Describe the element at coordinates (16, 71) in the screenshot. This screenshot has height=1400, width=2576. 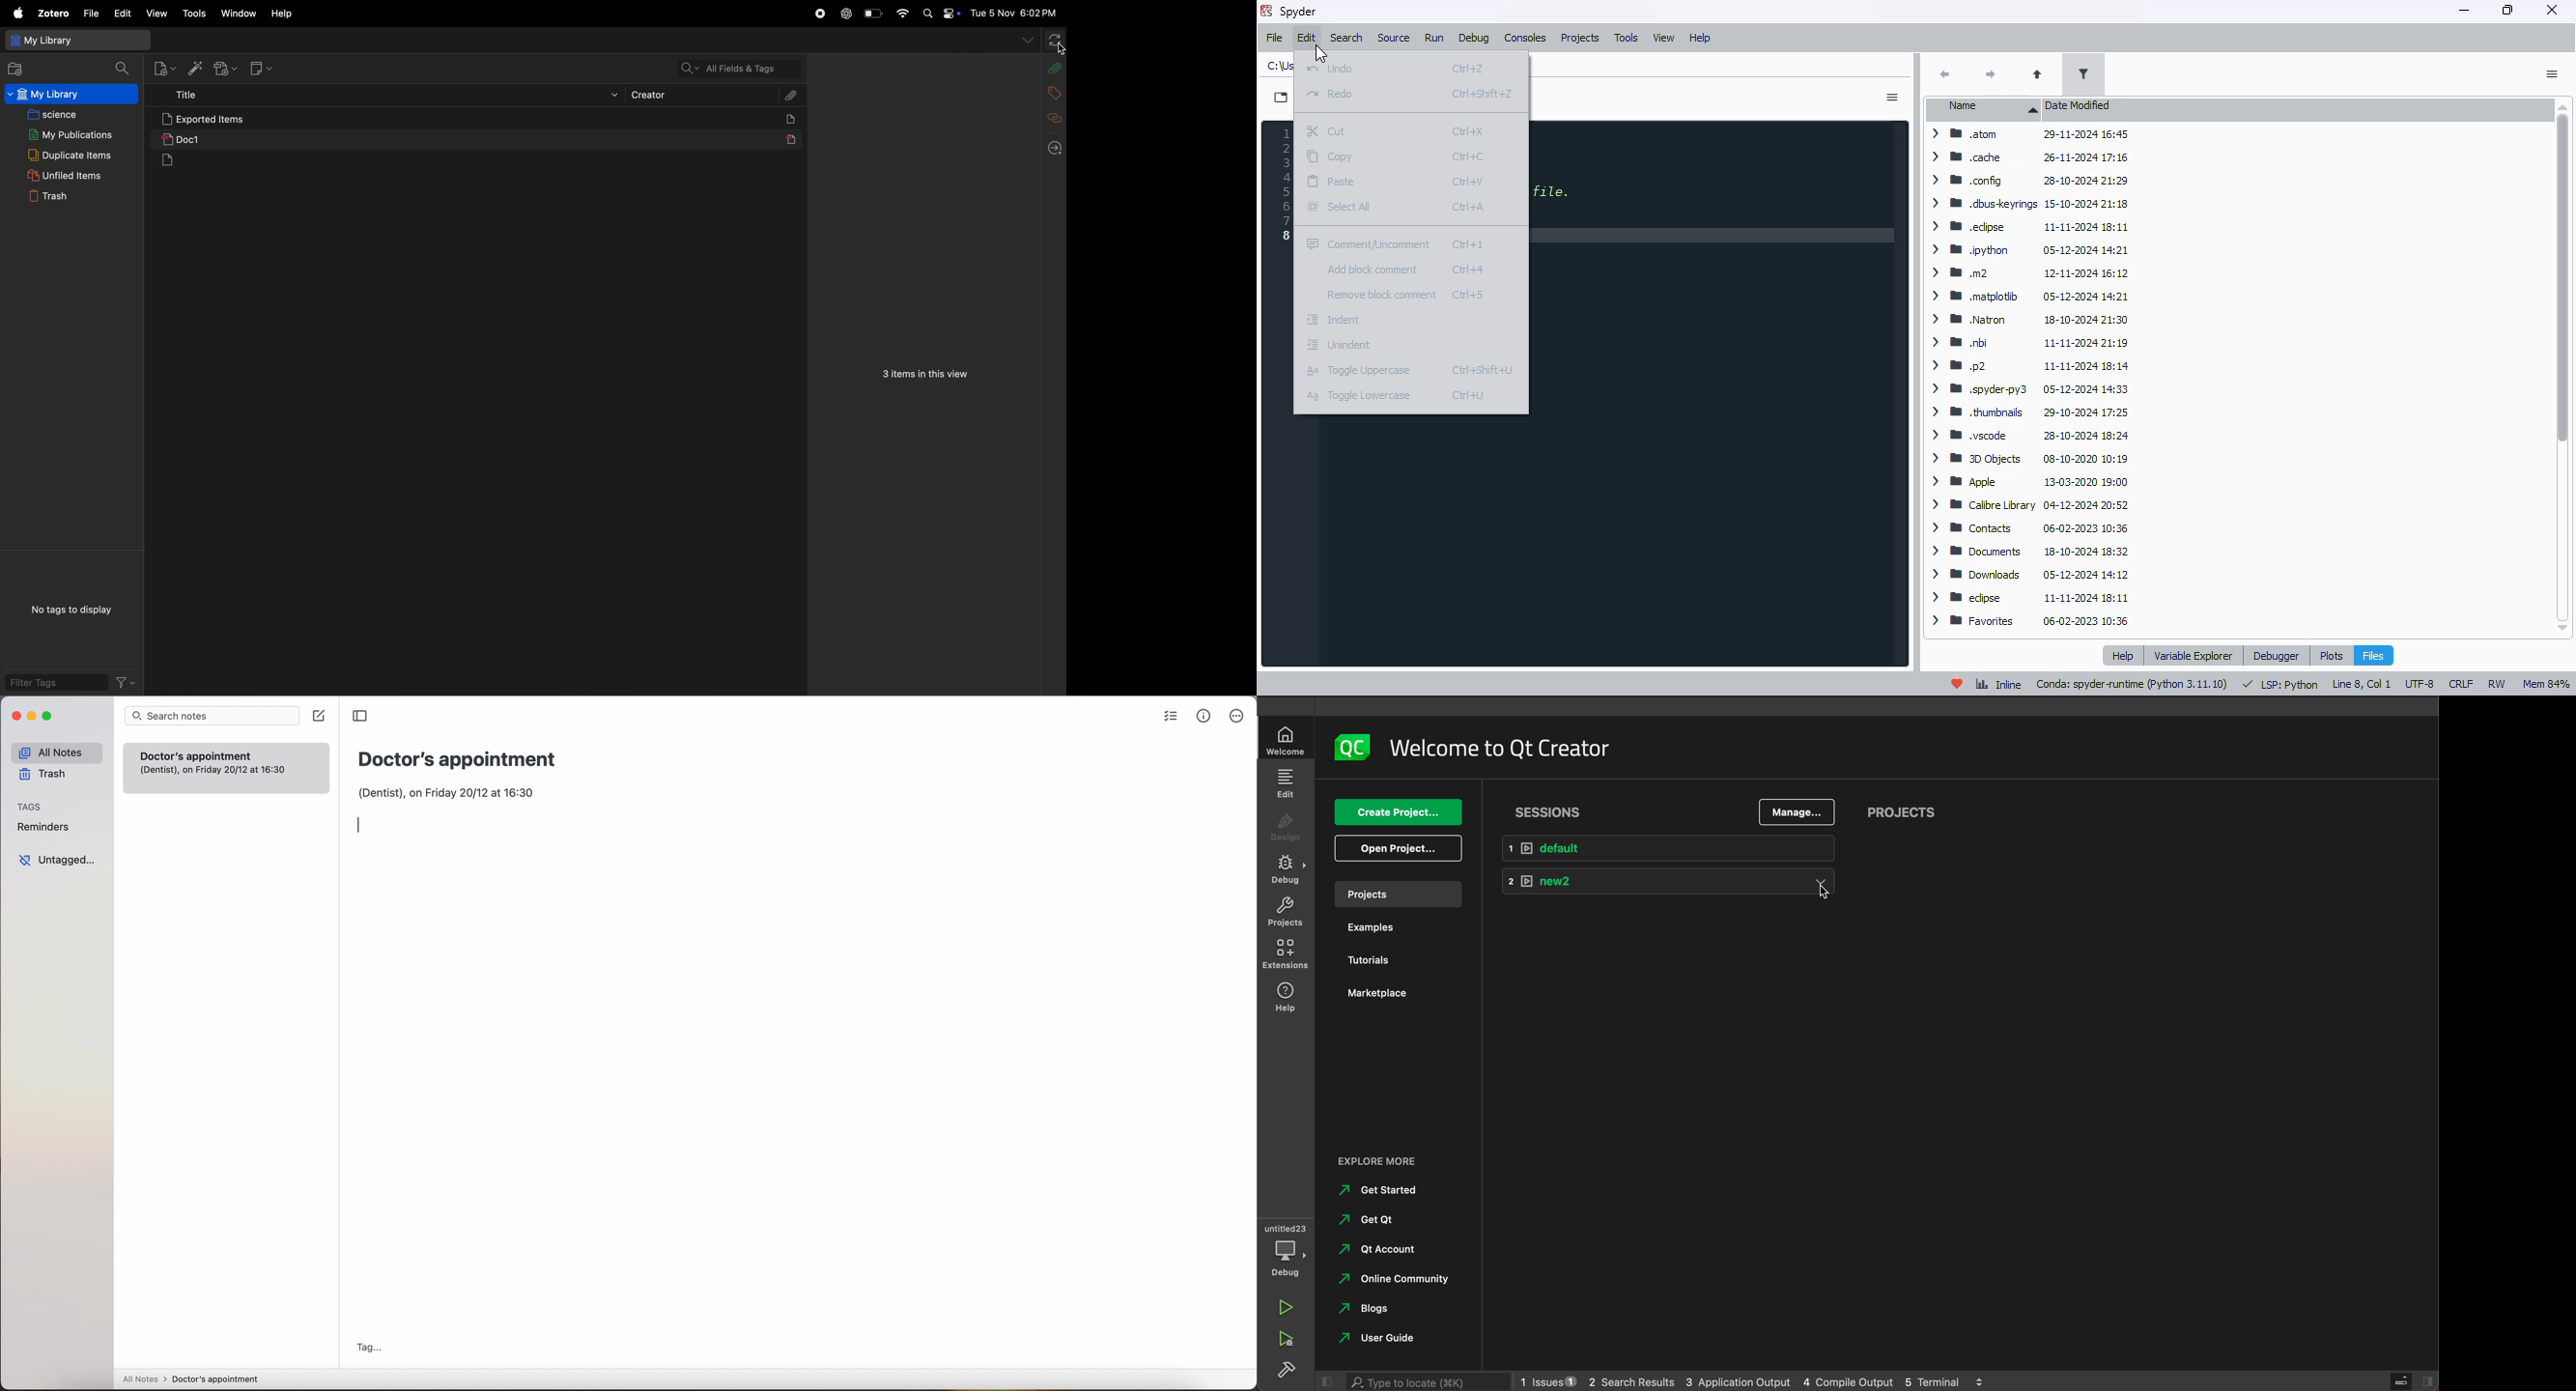
I see `add files` at that location.